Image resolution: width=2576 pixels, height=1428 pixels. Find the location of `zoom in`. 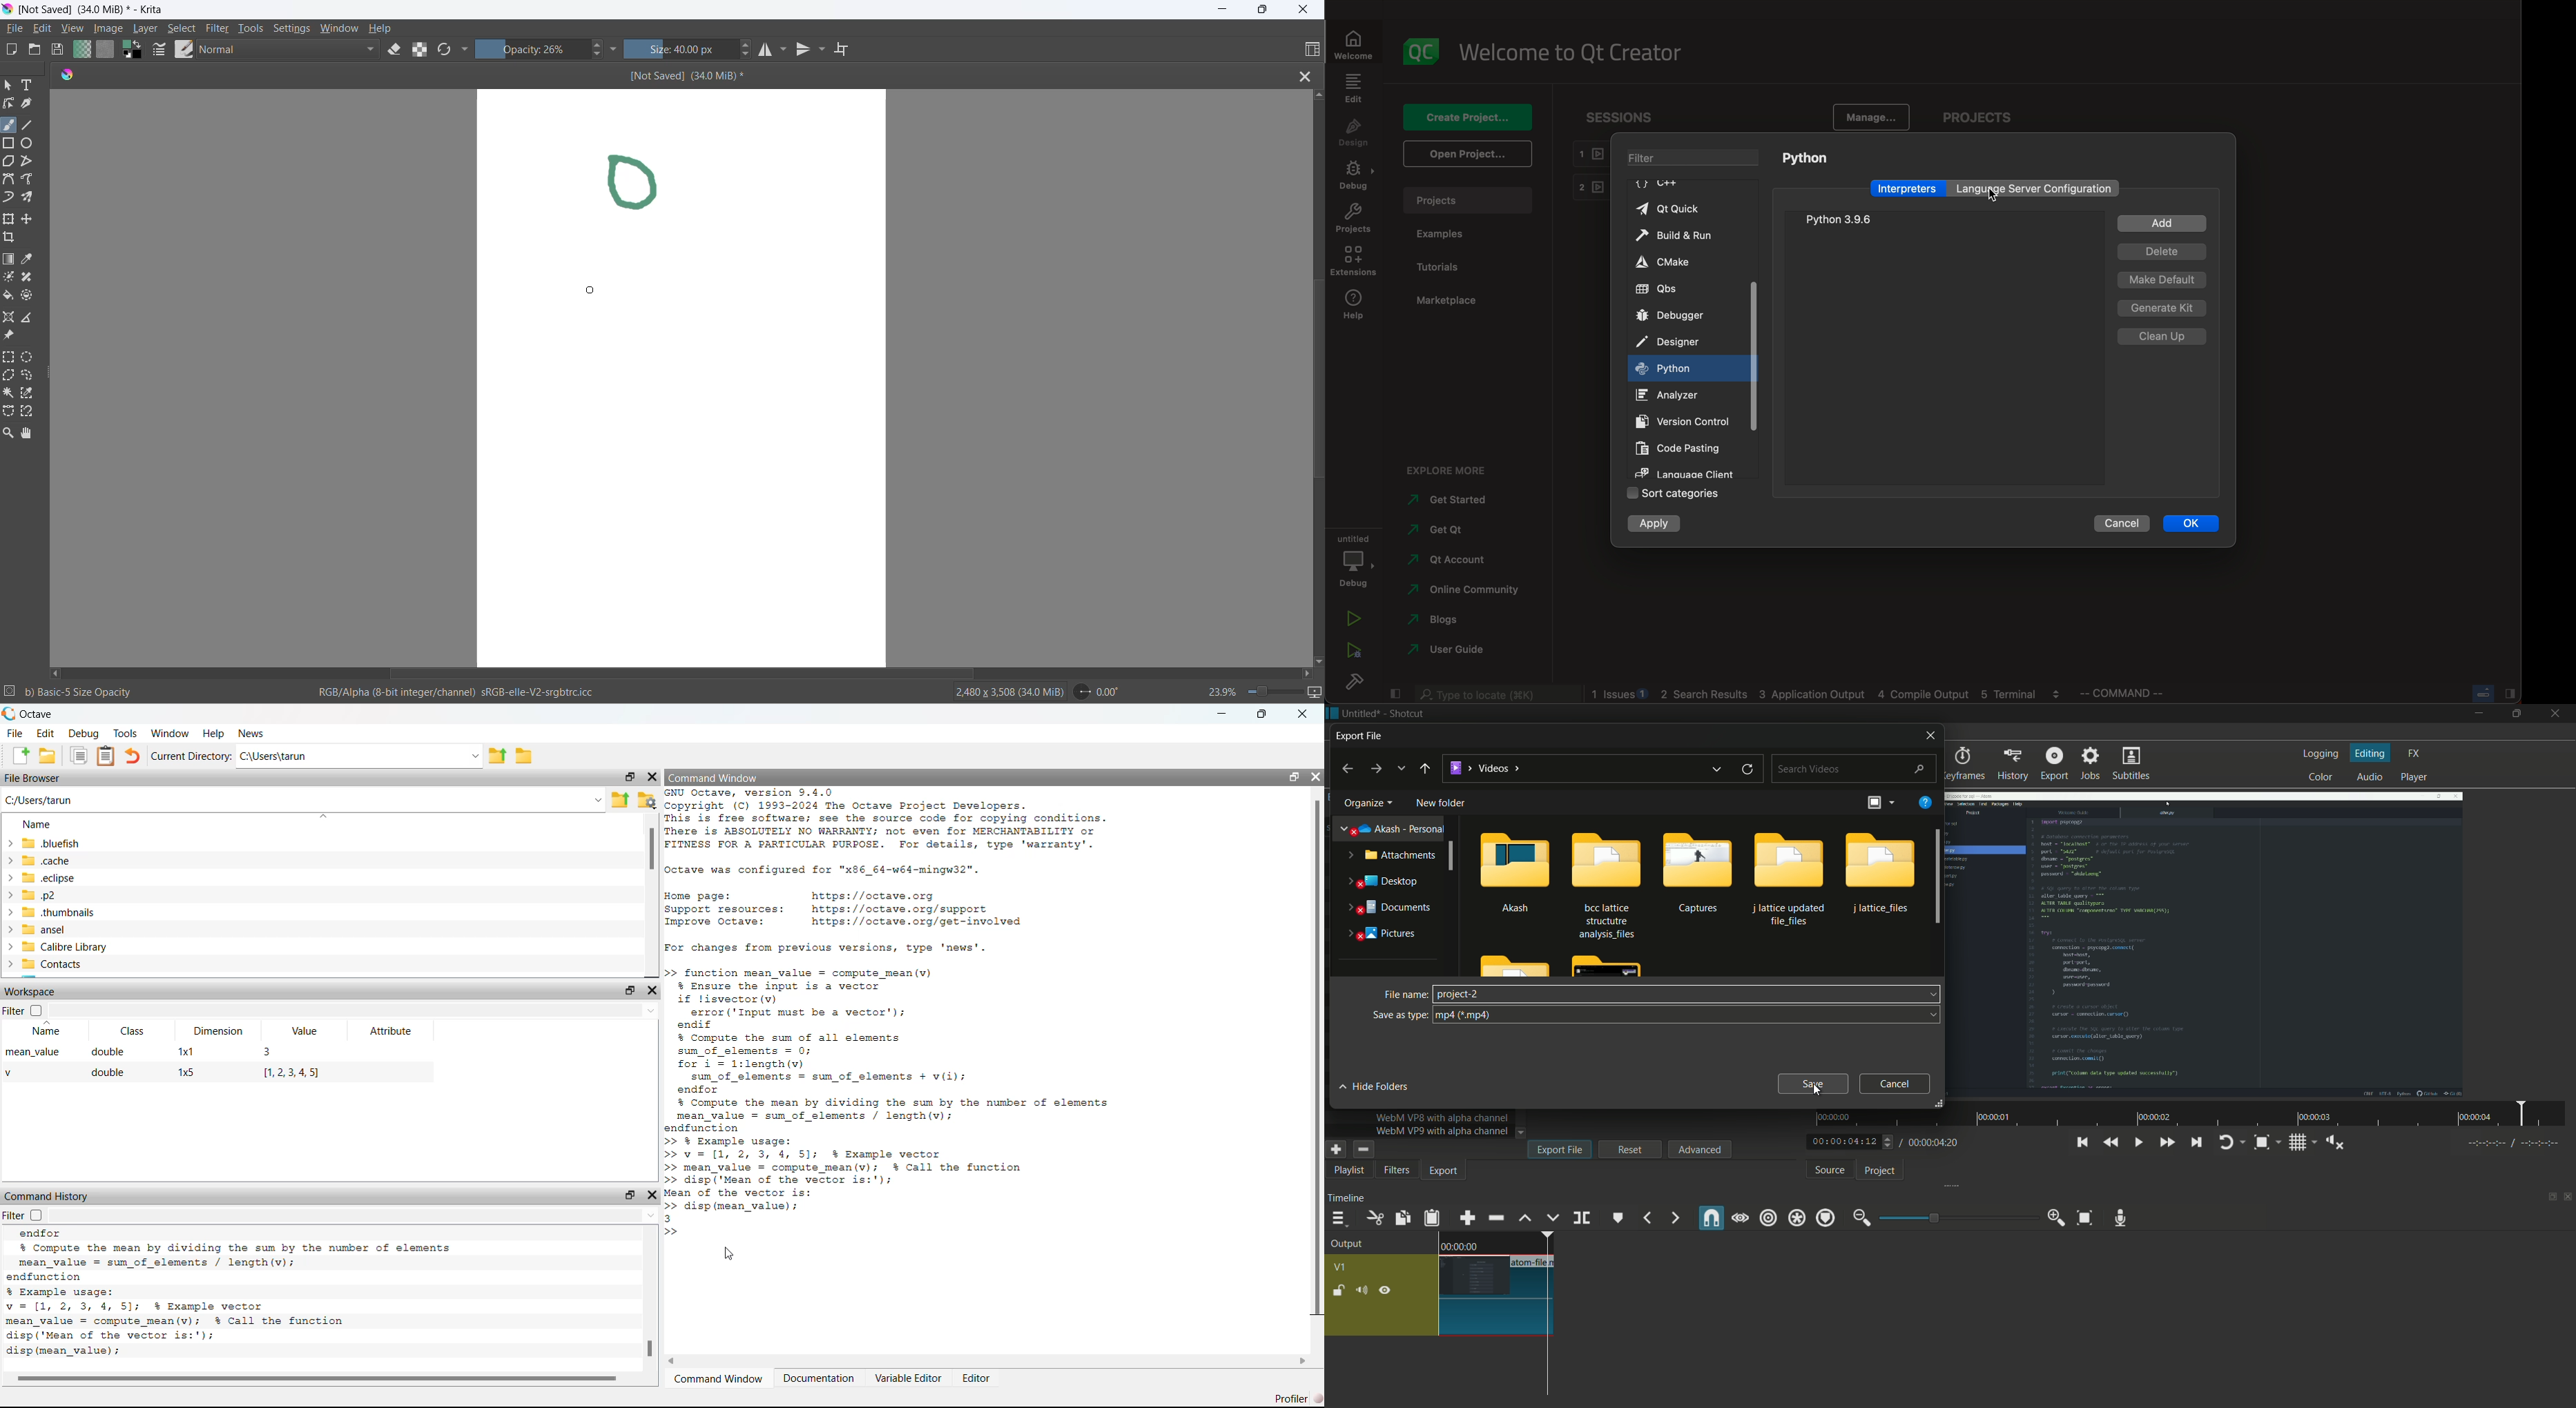

zoom in is located at coordinates (2057, 1218).